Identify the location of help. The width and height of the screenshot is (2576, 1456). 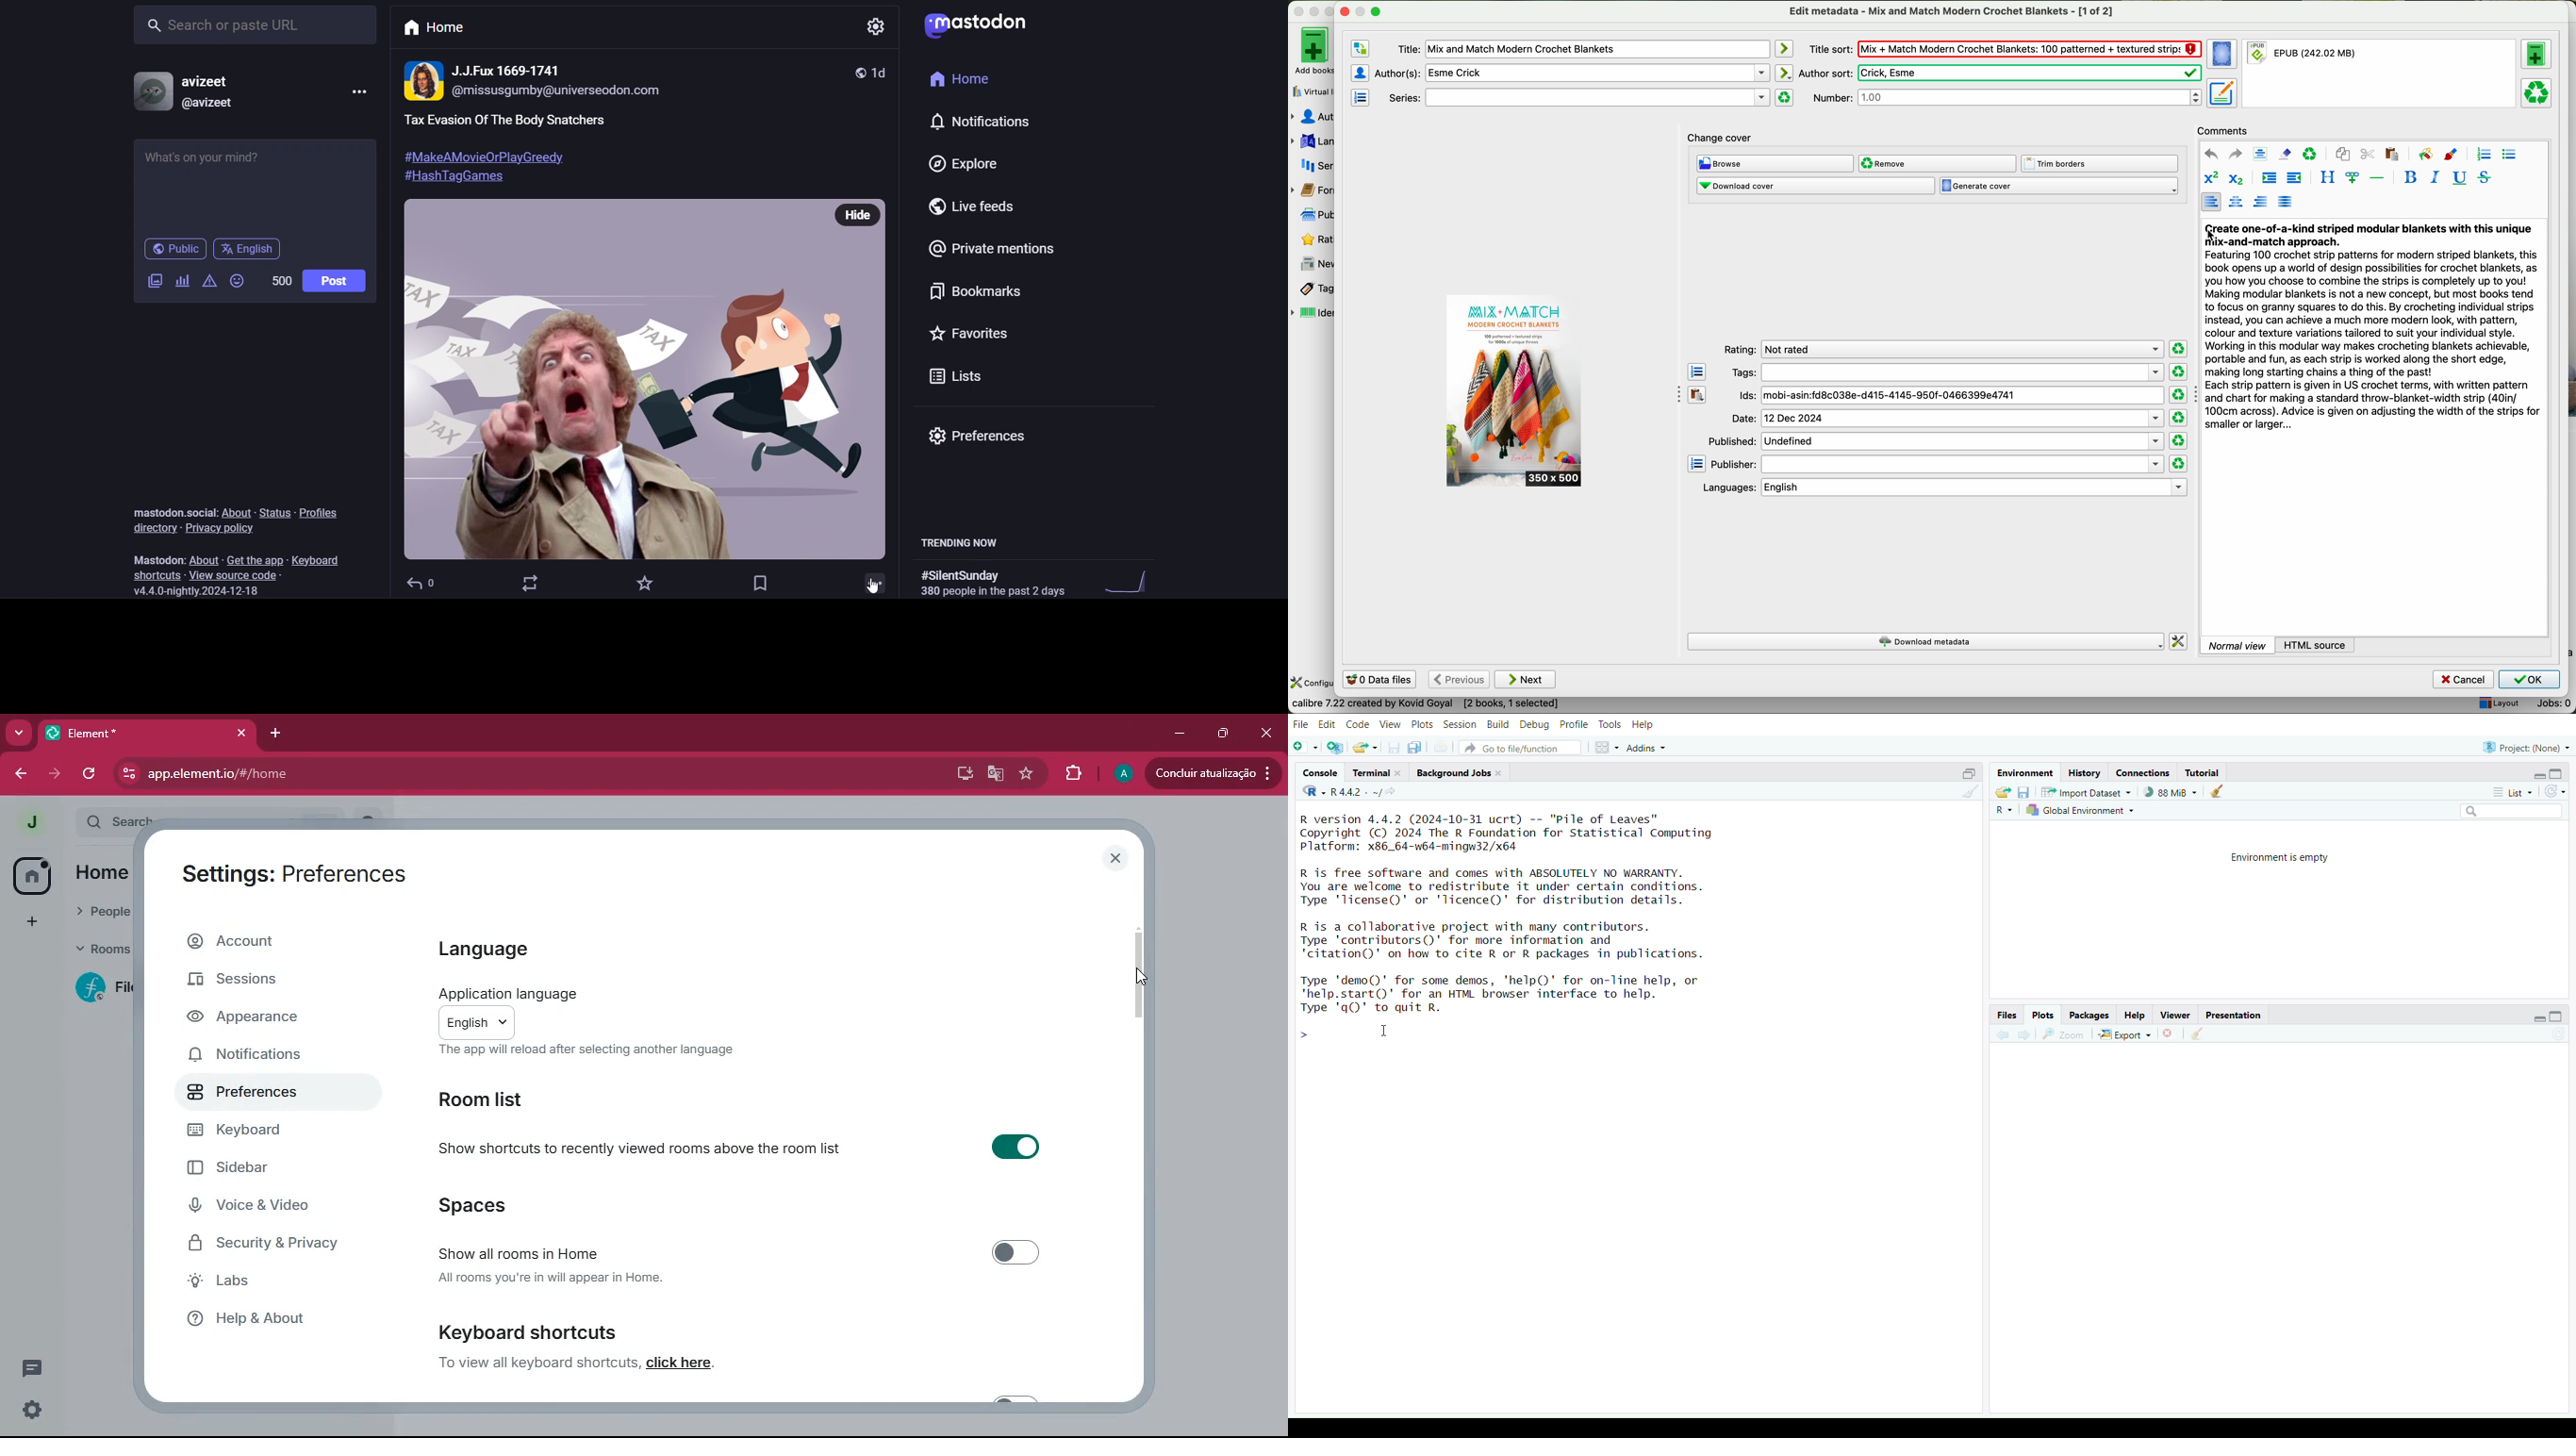
(1645, 725).